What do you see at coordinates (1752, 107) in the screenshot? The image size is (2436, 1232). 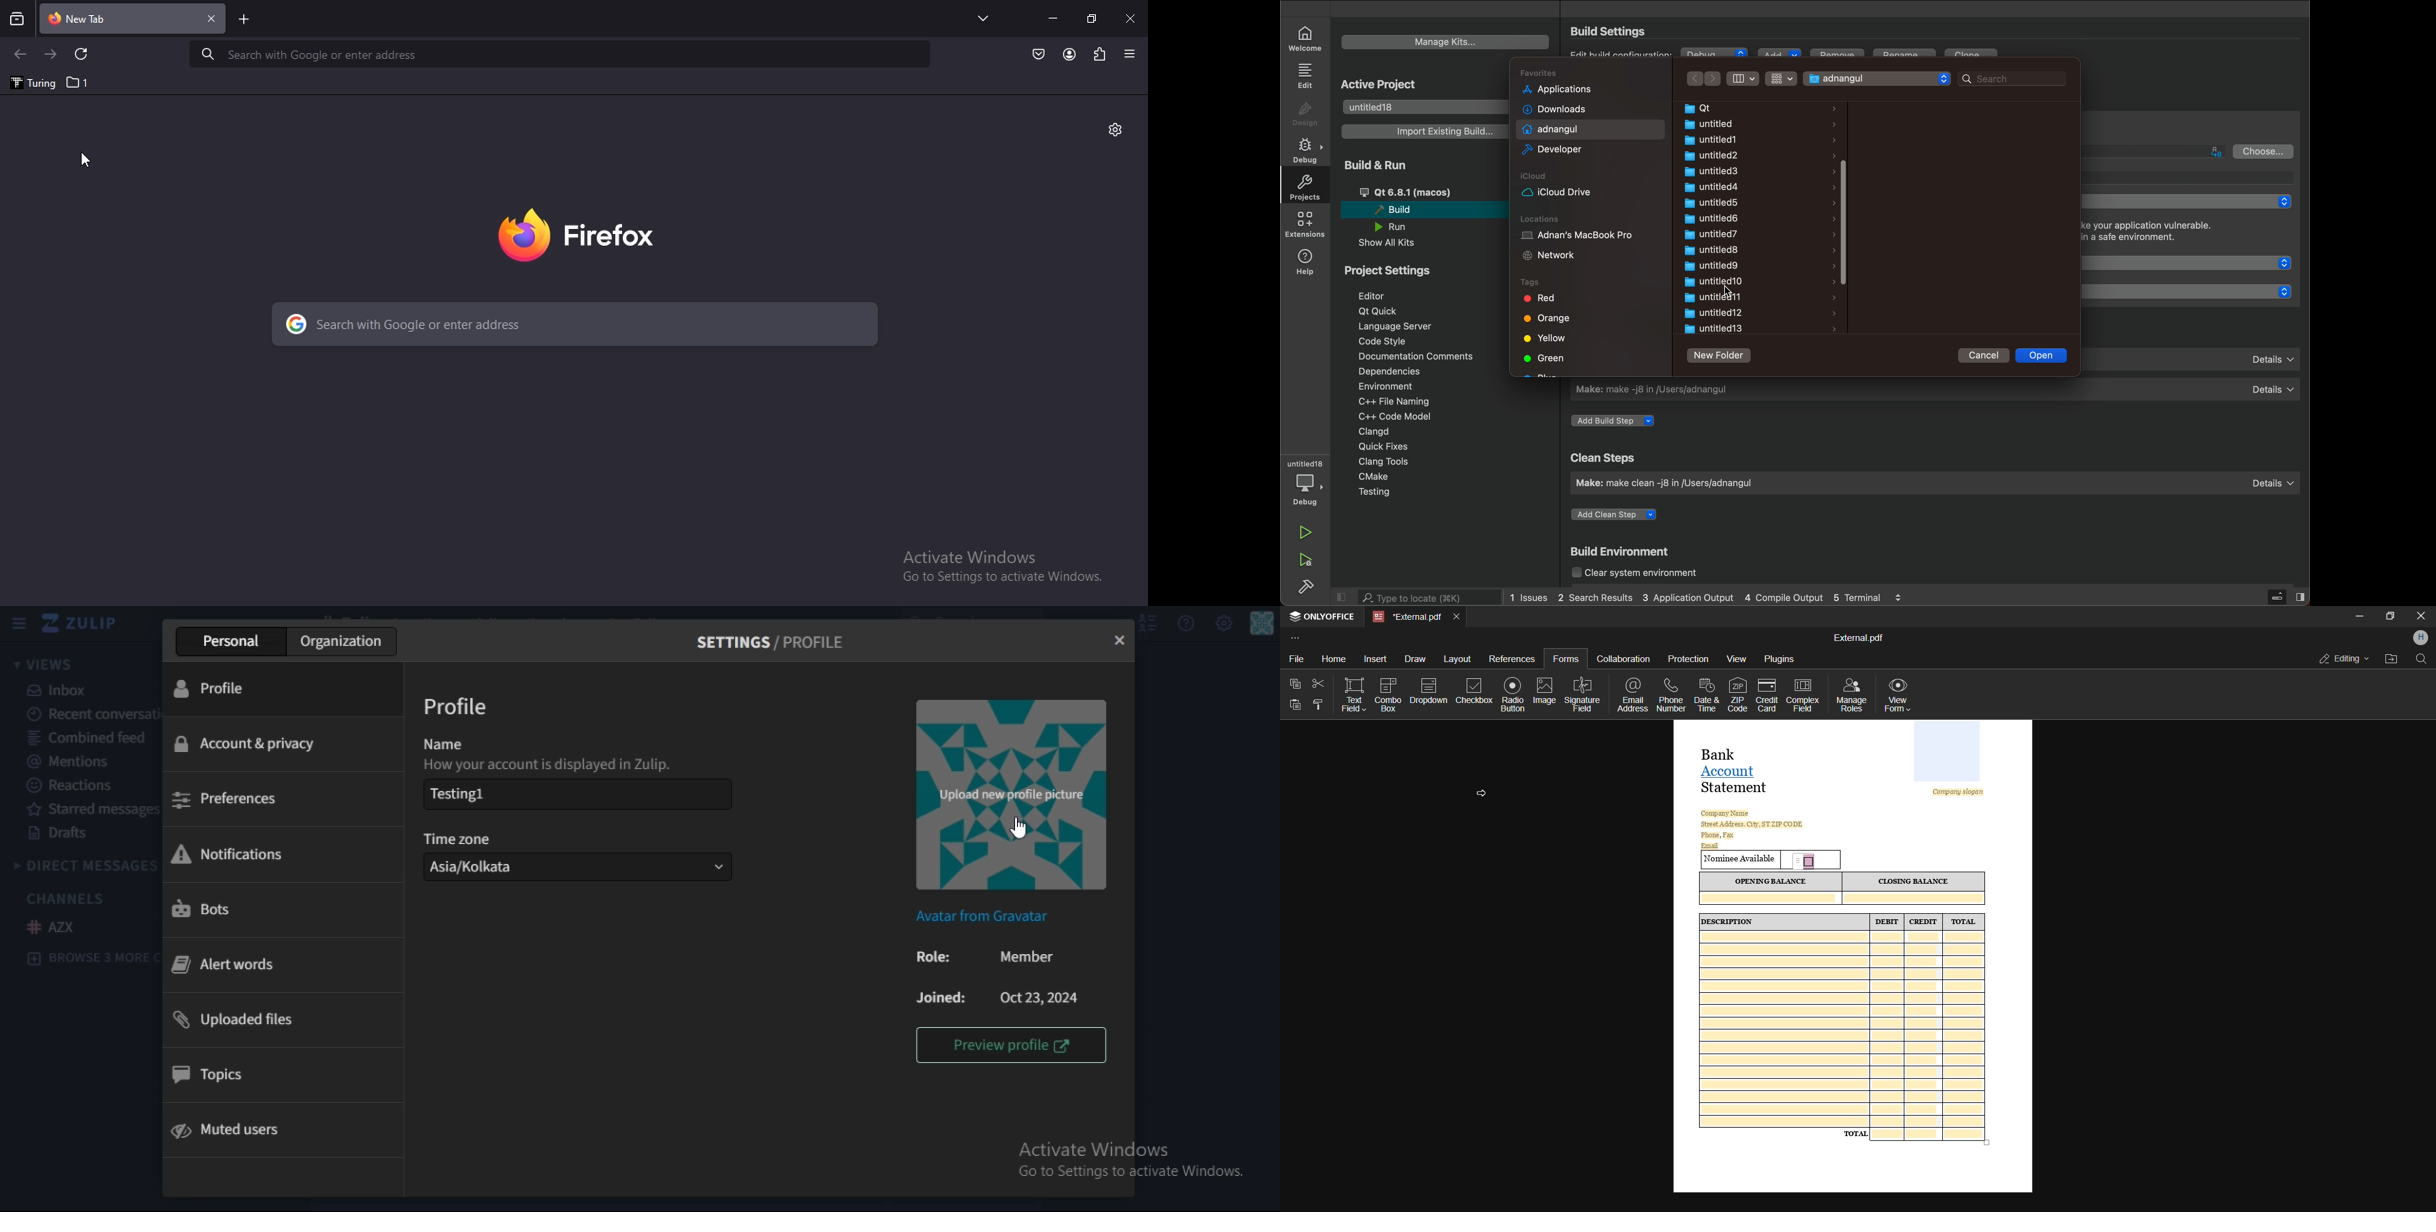 I see `Qt` at bounding box center [1752, 107].